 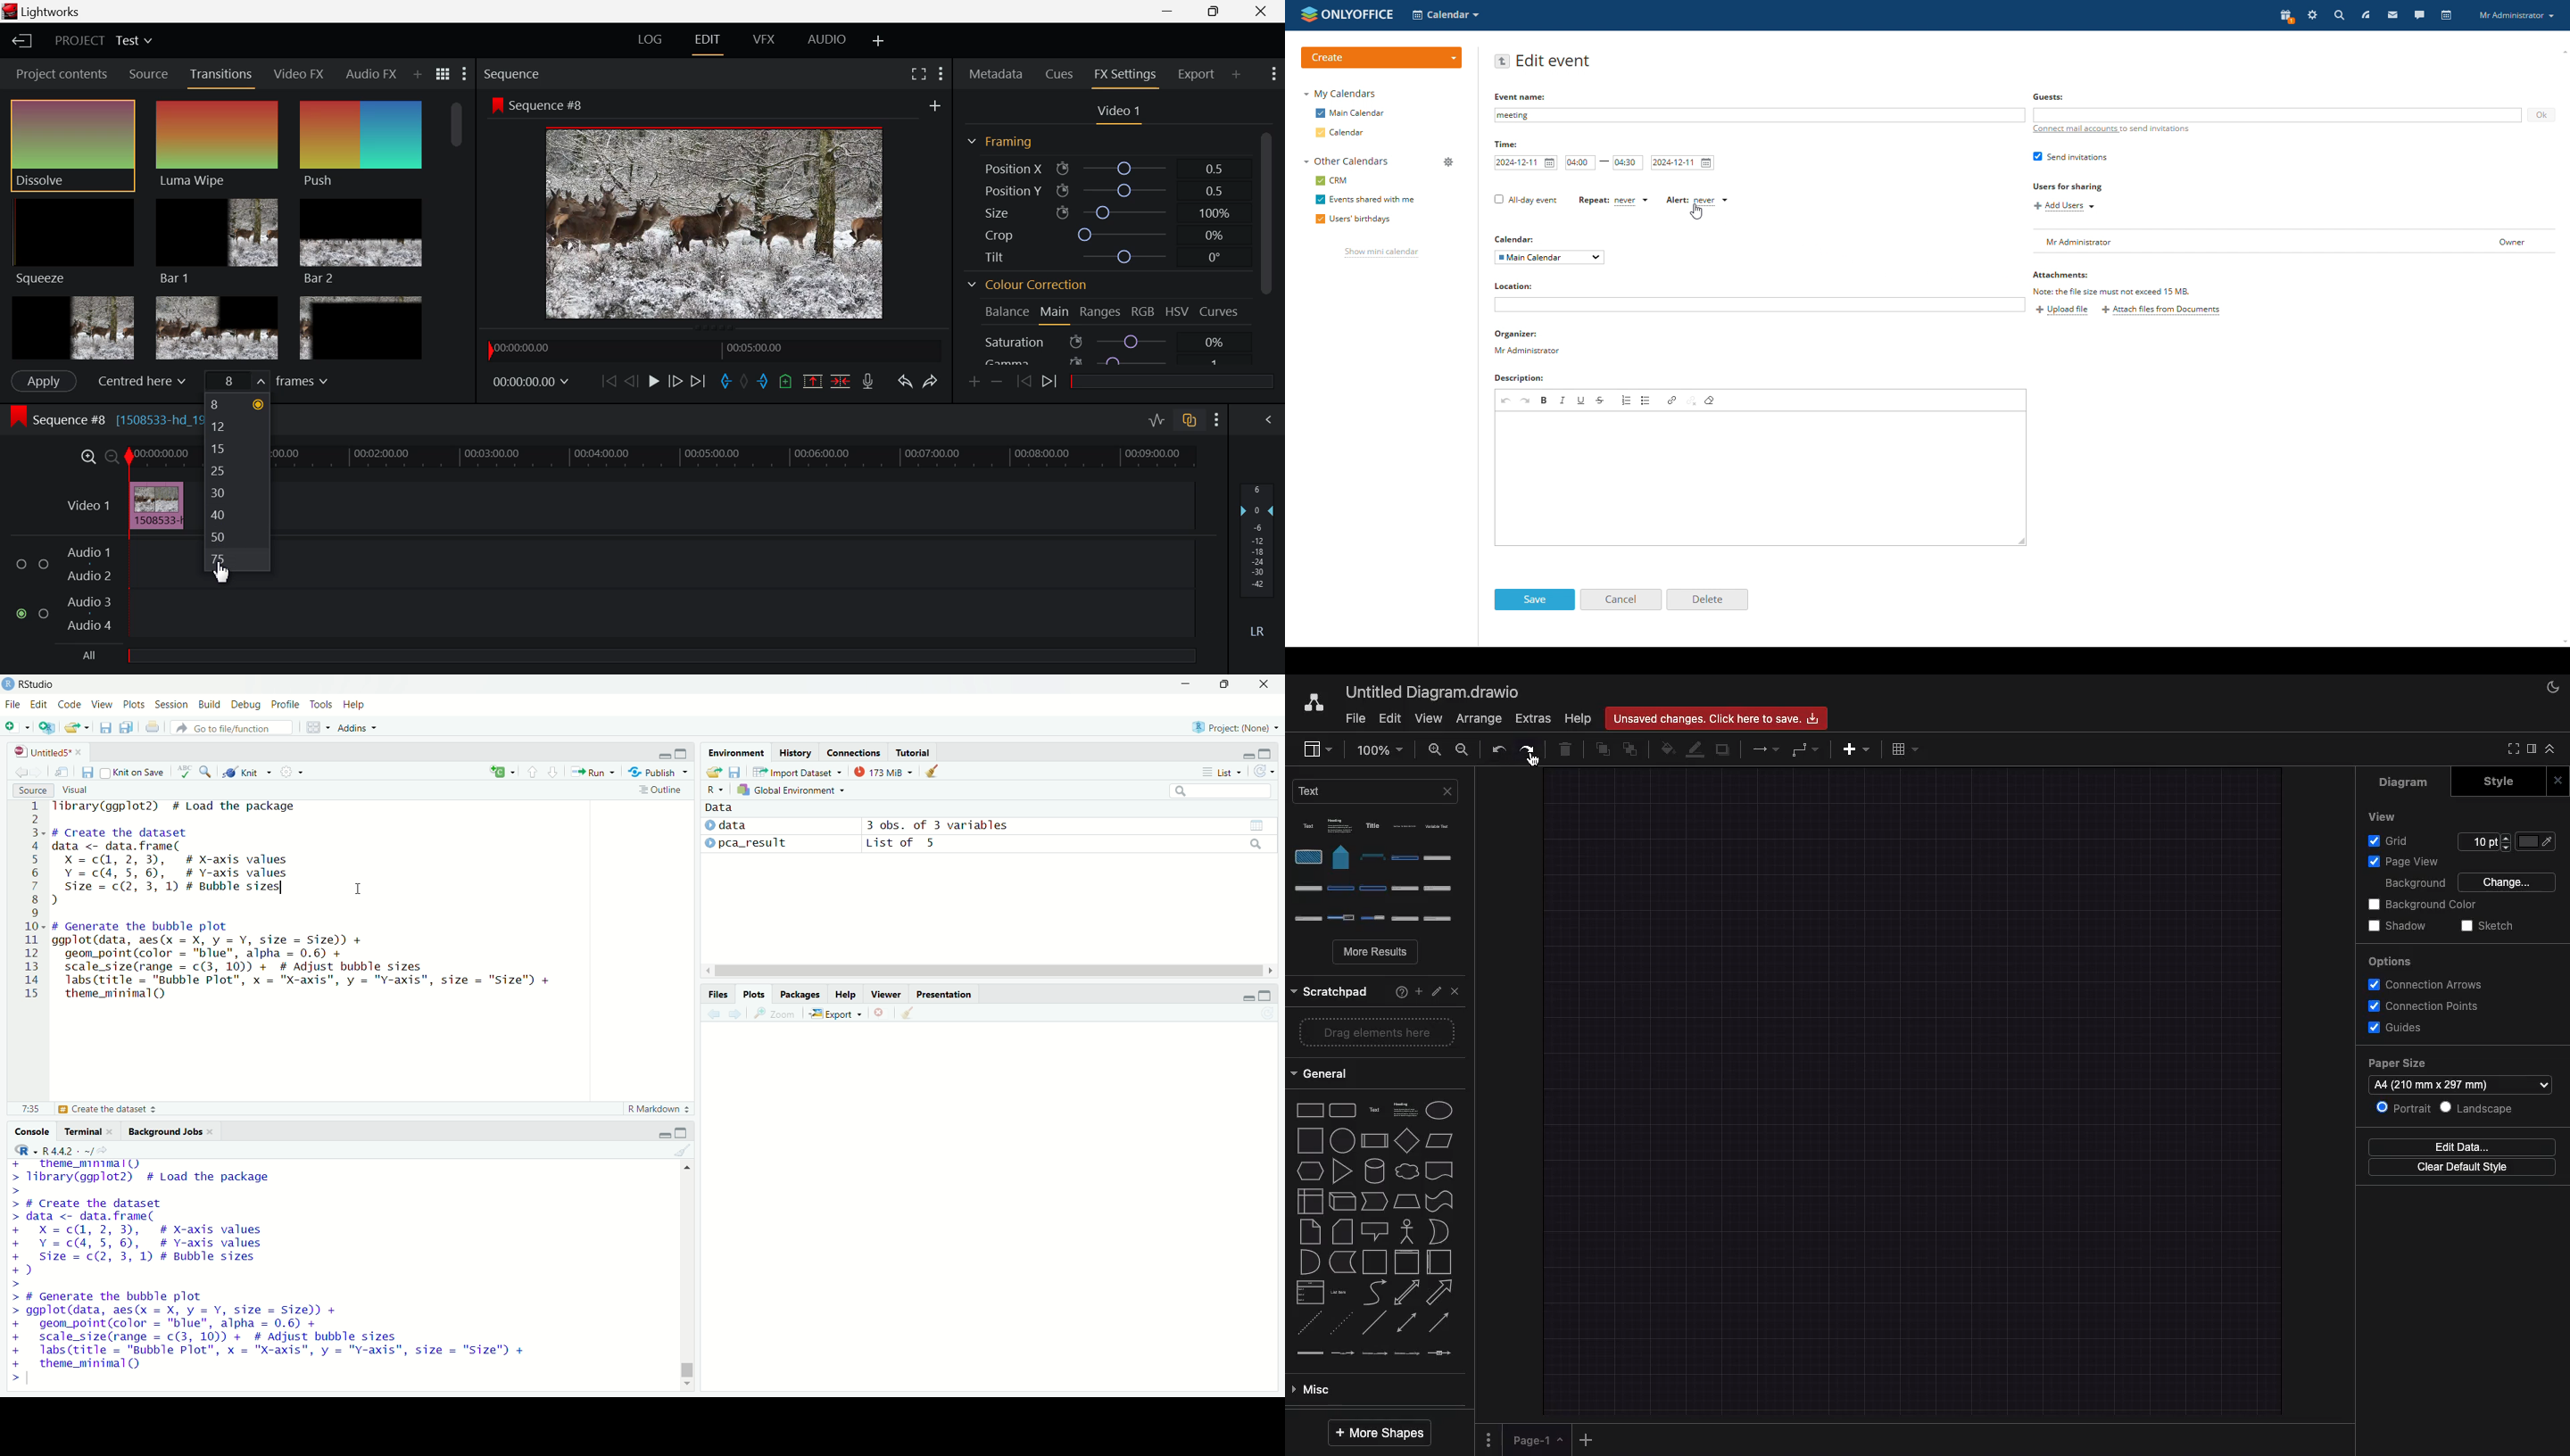 I want to click on Project Title, so click(x=103, y=41).